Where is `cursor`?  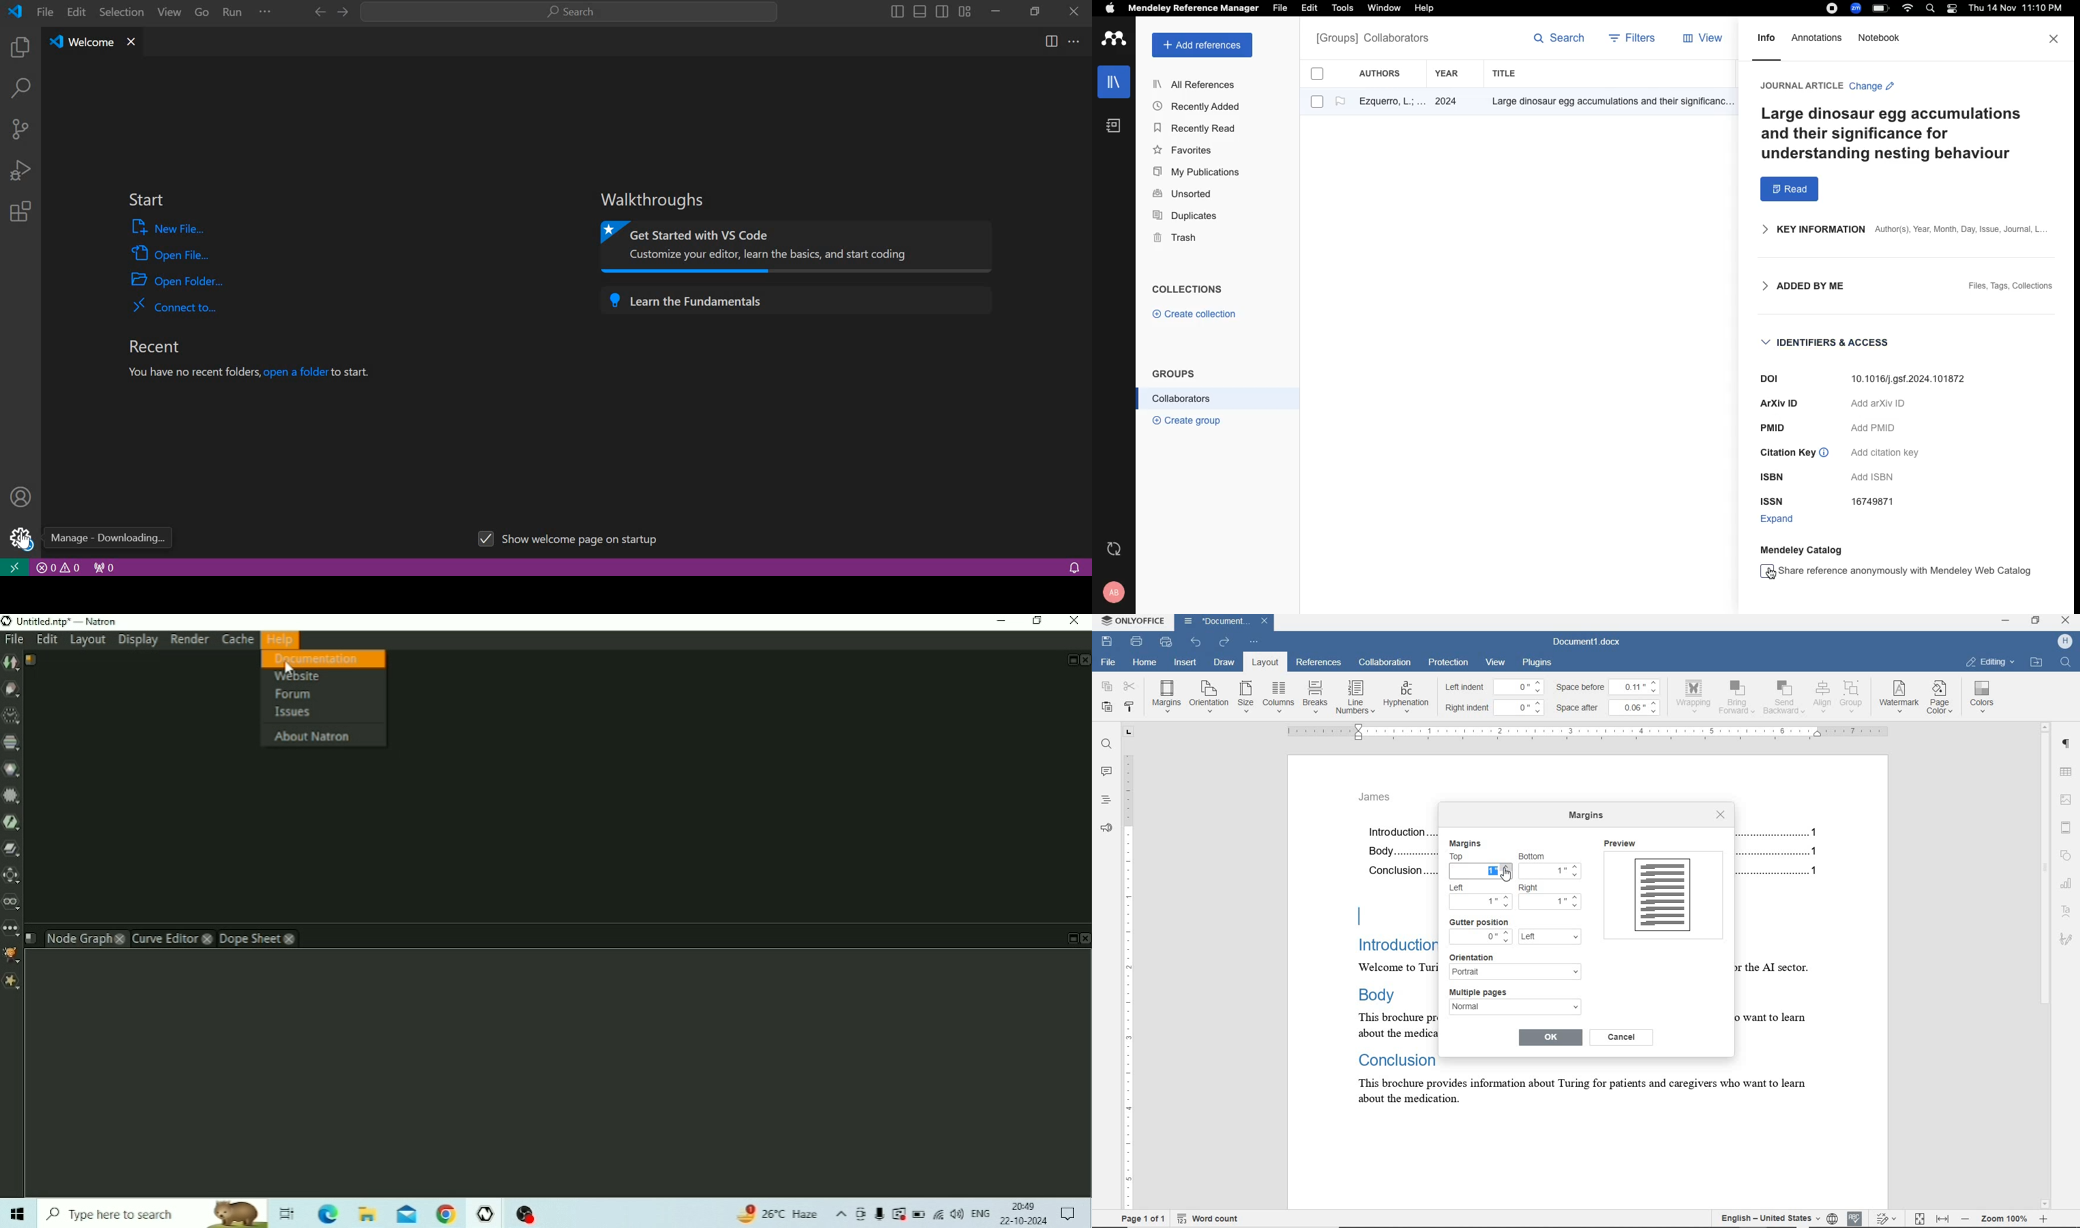
cursor is located at coordinates (23, 540).